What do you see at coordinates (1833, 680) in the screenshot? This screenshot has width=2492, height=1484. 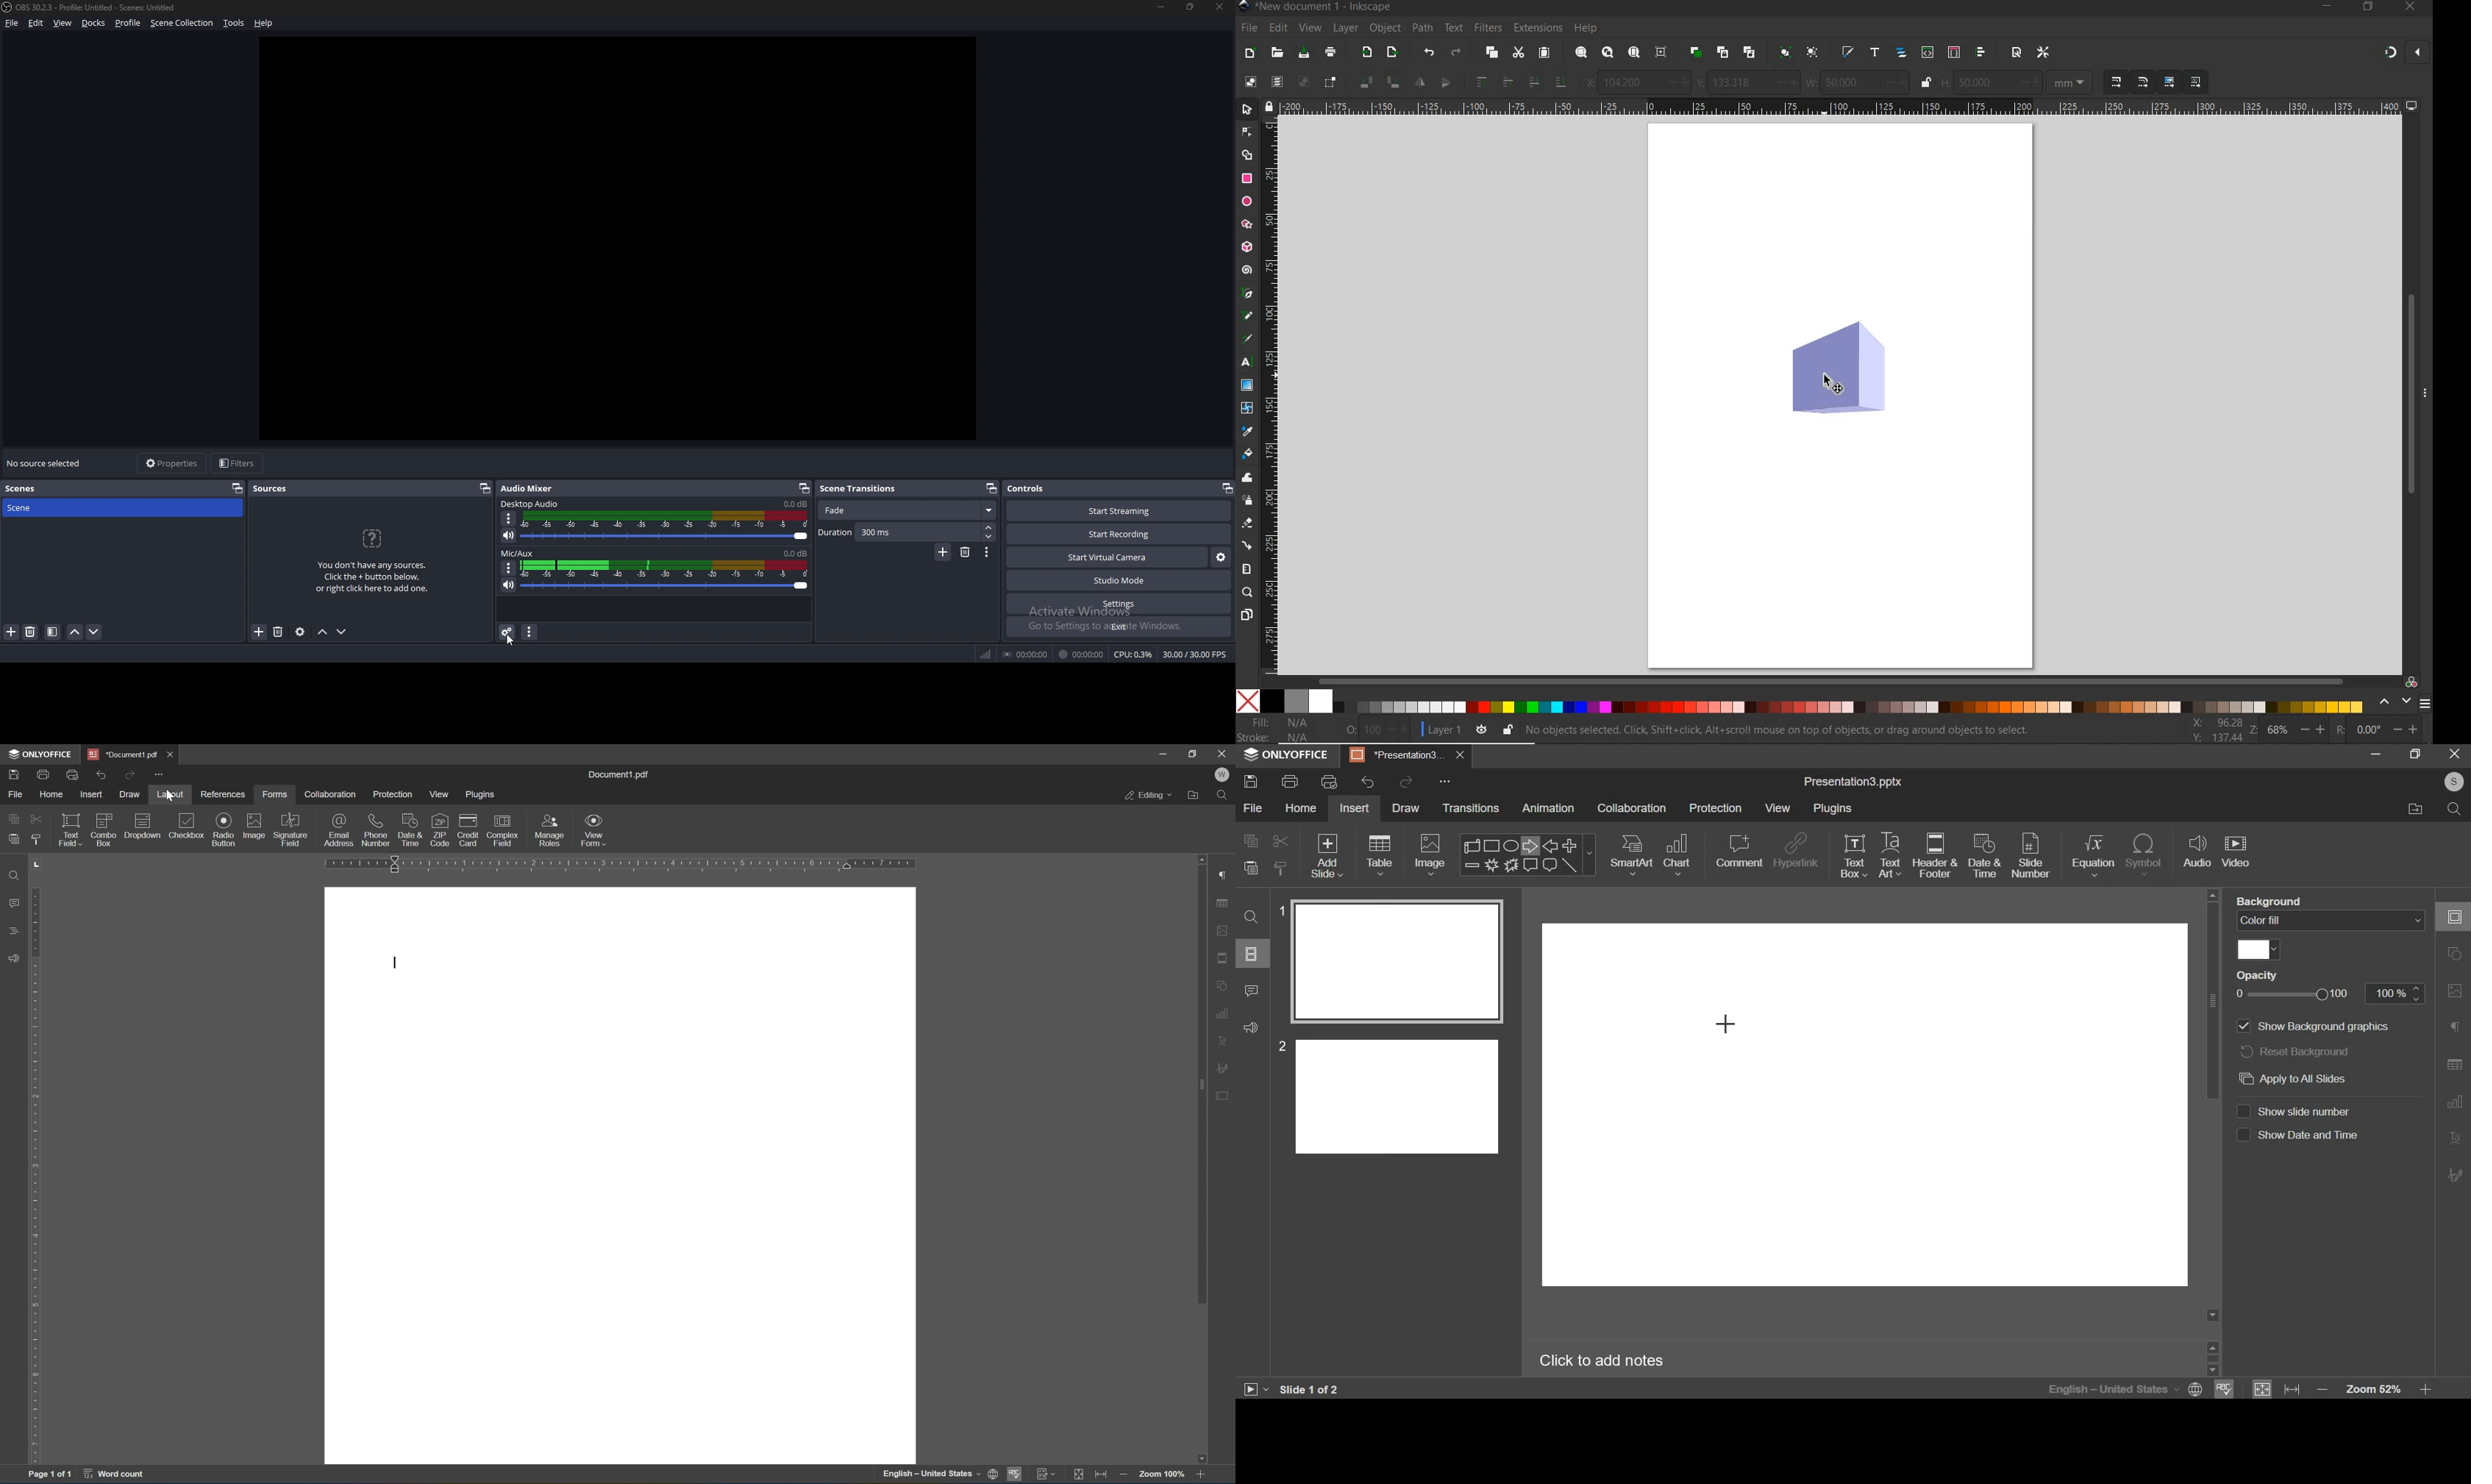 I see `scrollbar` at bounding box center [1833, 680].